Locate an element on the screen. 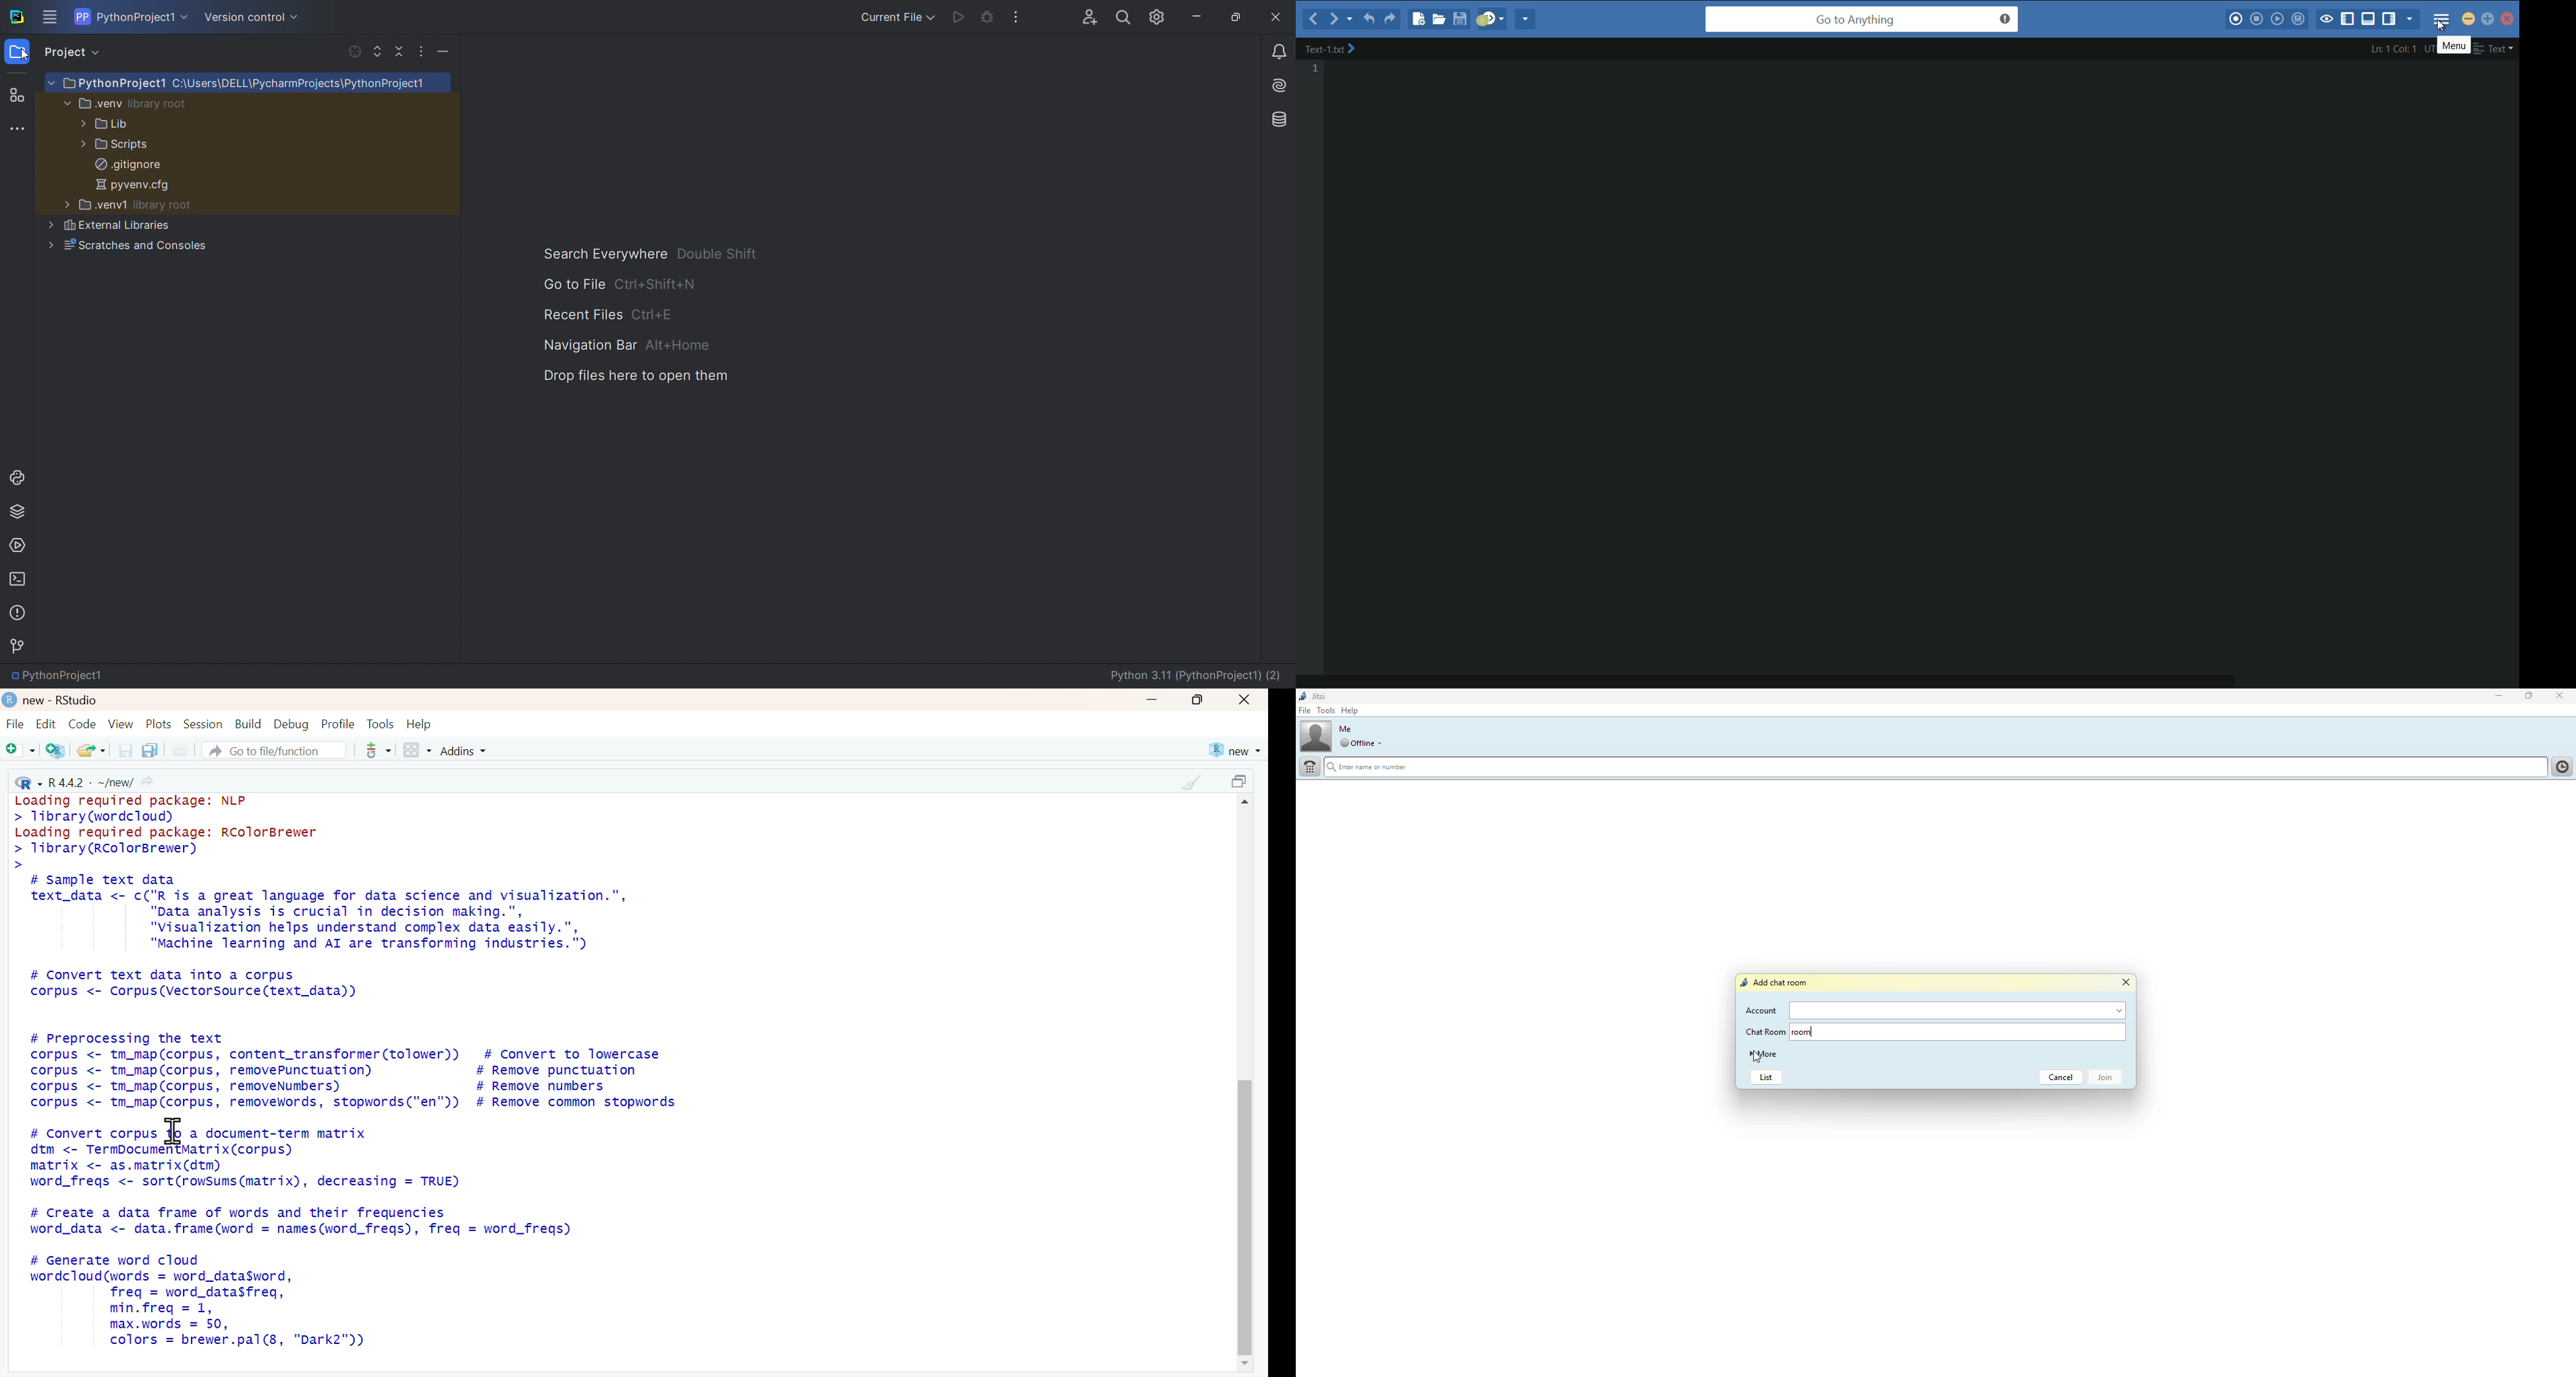 The image size is (2576, 1400). version control is located at coordinates (259, 18).